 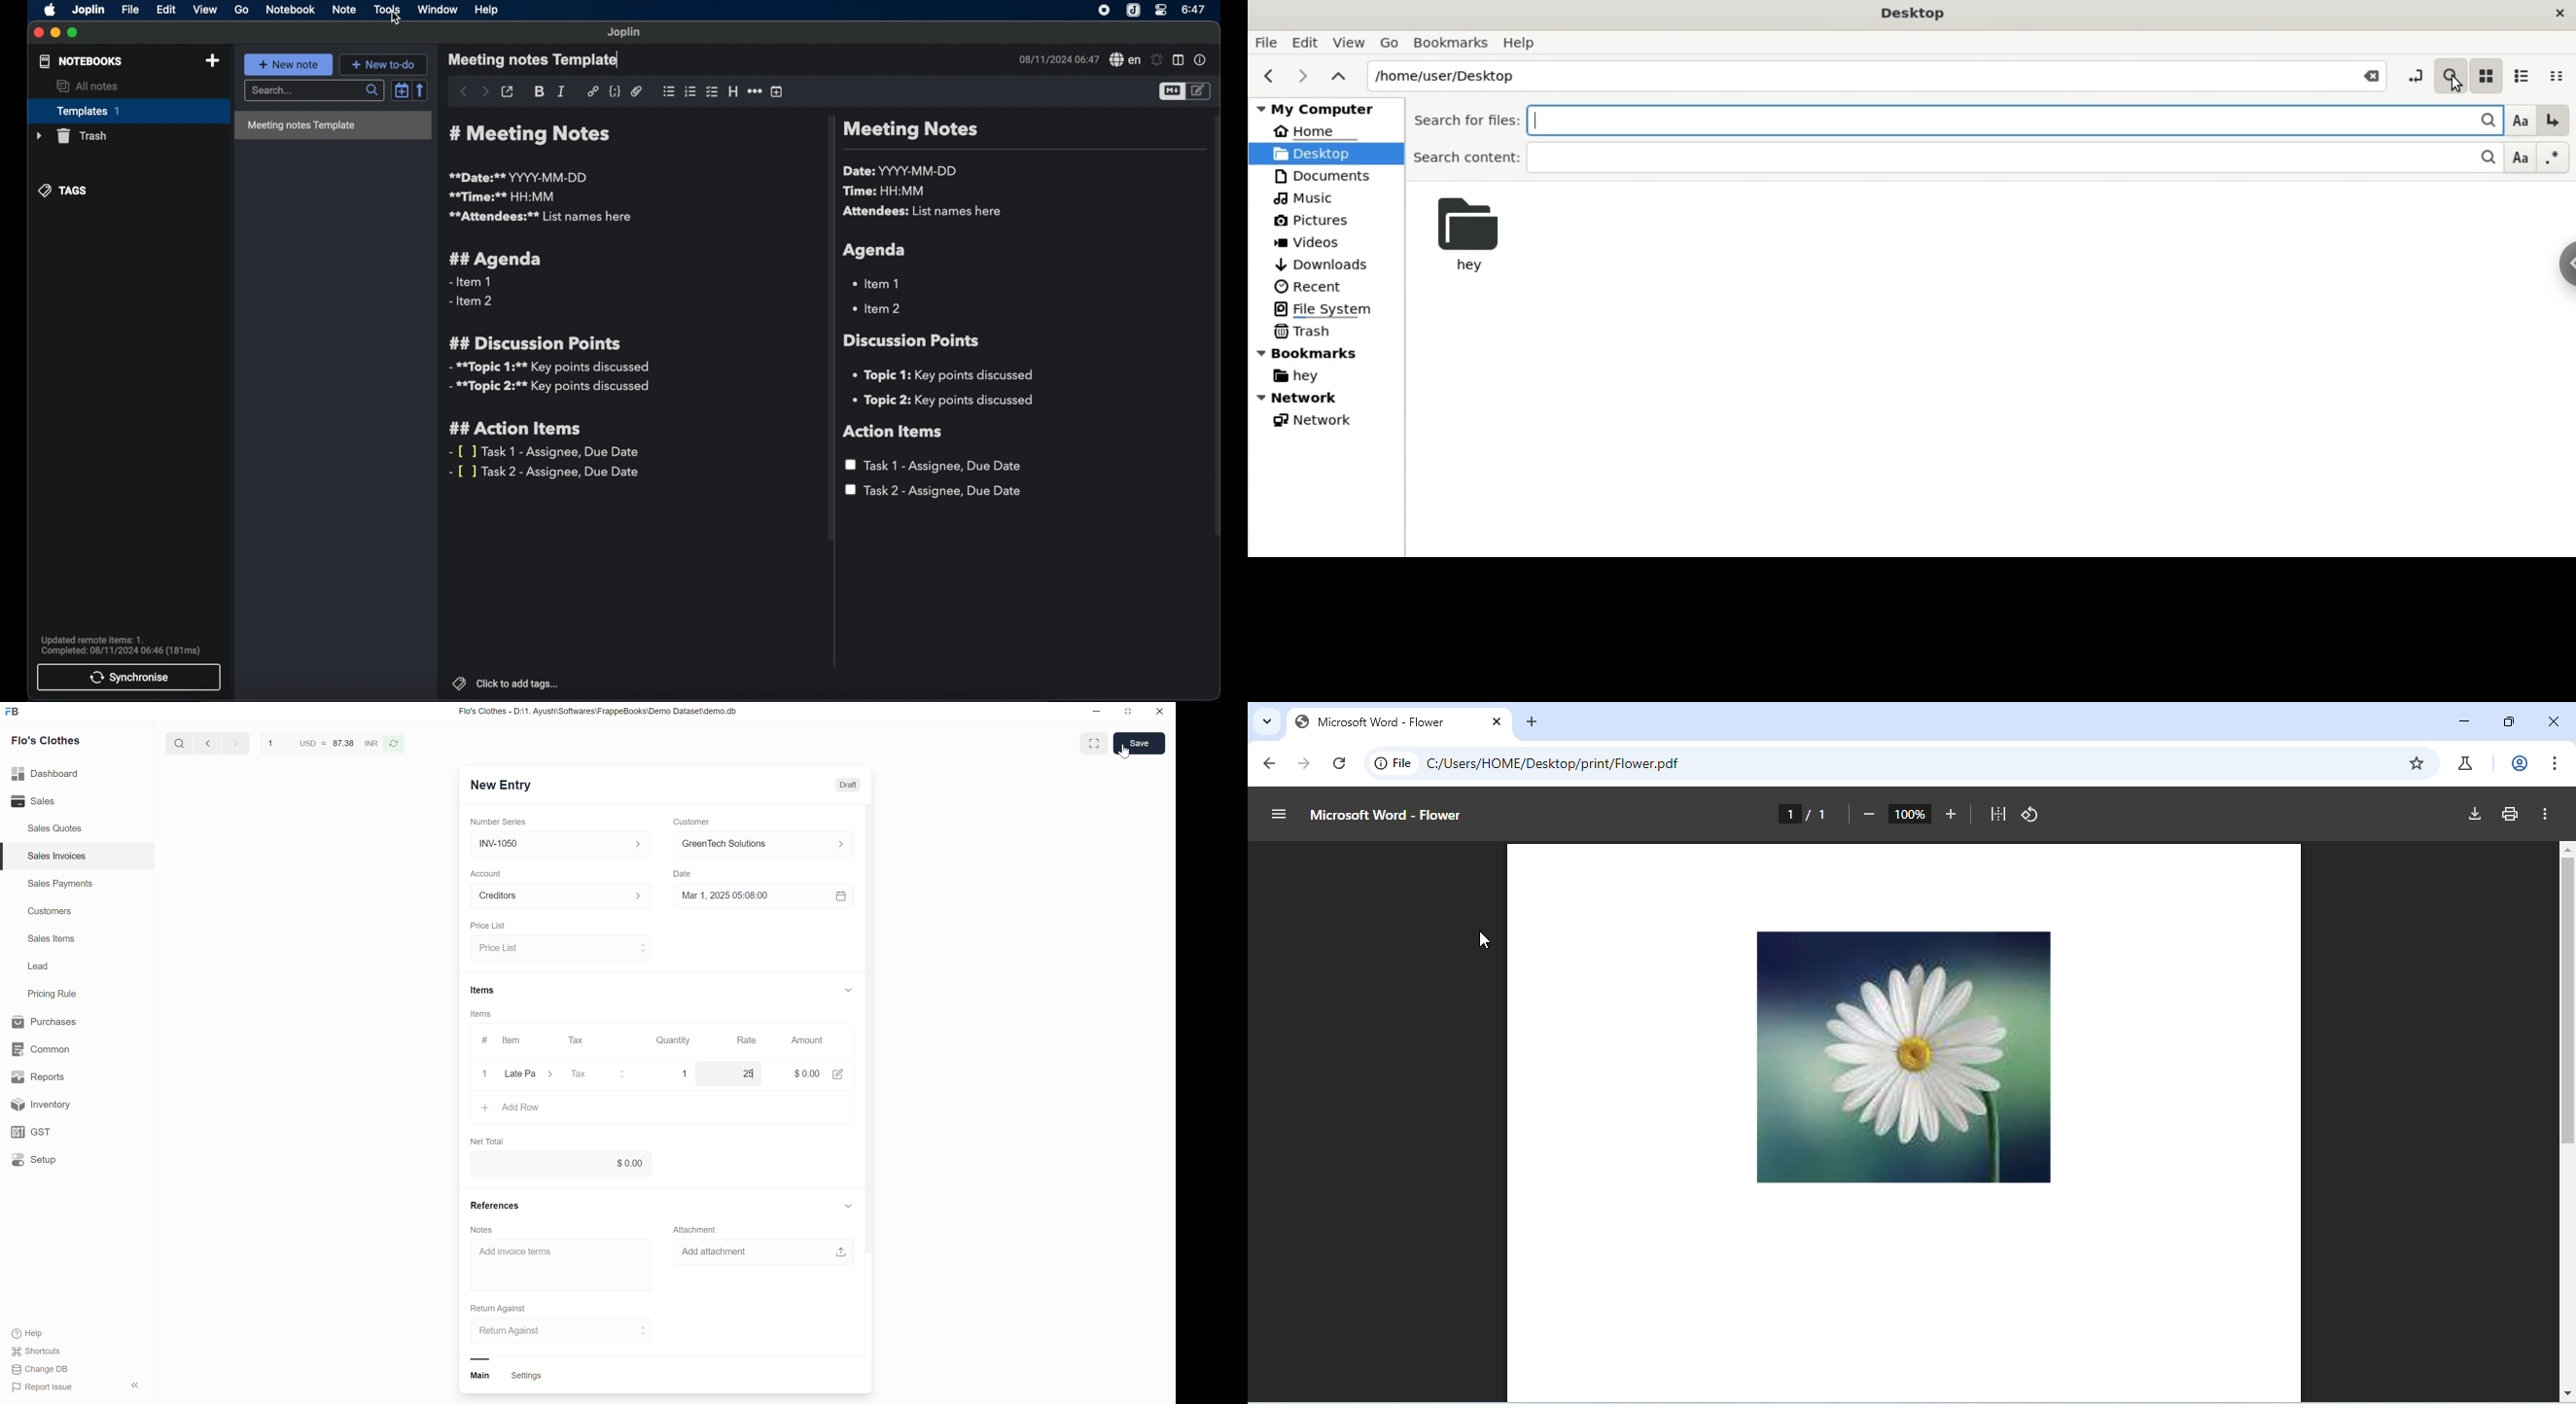 What do you see at coordinates (1583, 764) in the screenshot?
I see `C:/Users/HOME/Desktop/print/Flower.pdf` at bounding box center [1583, 764].